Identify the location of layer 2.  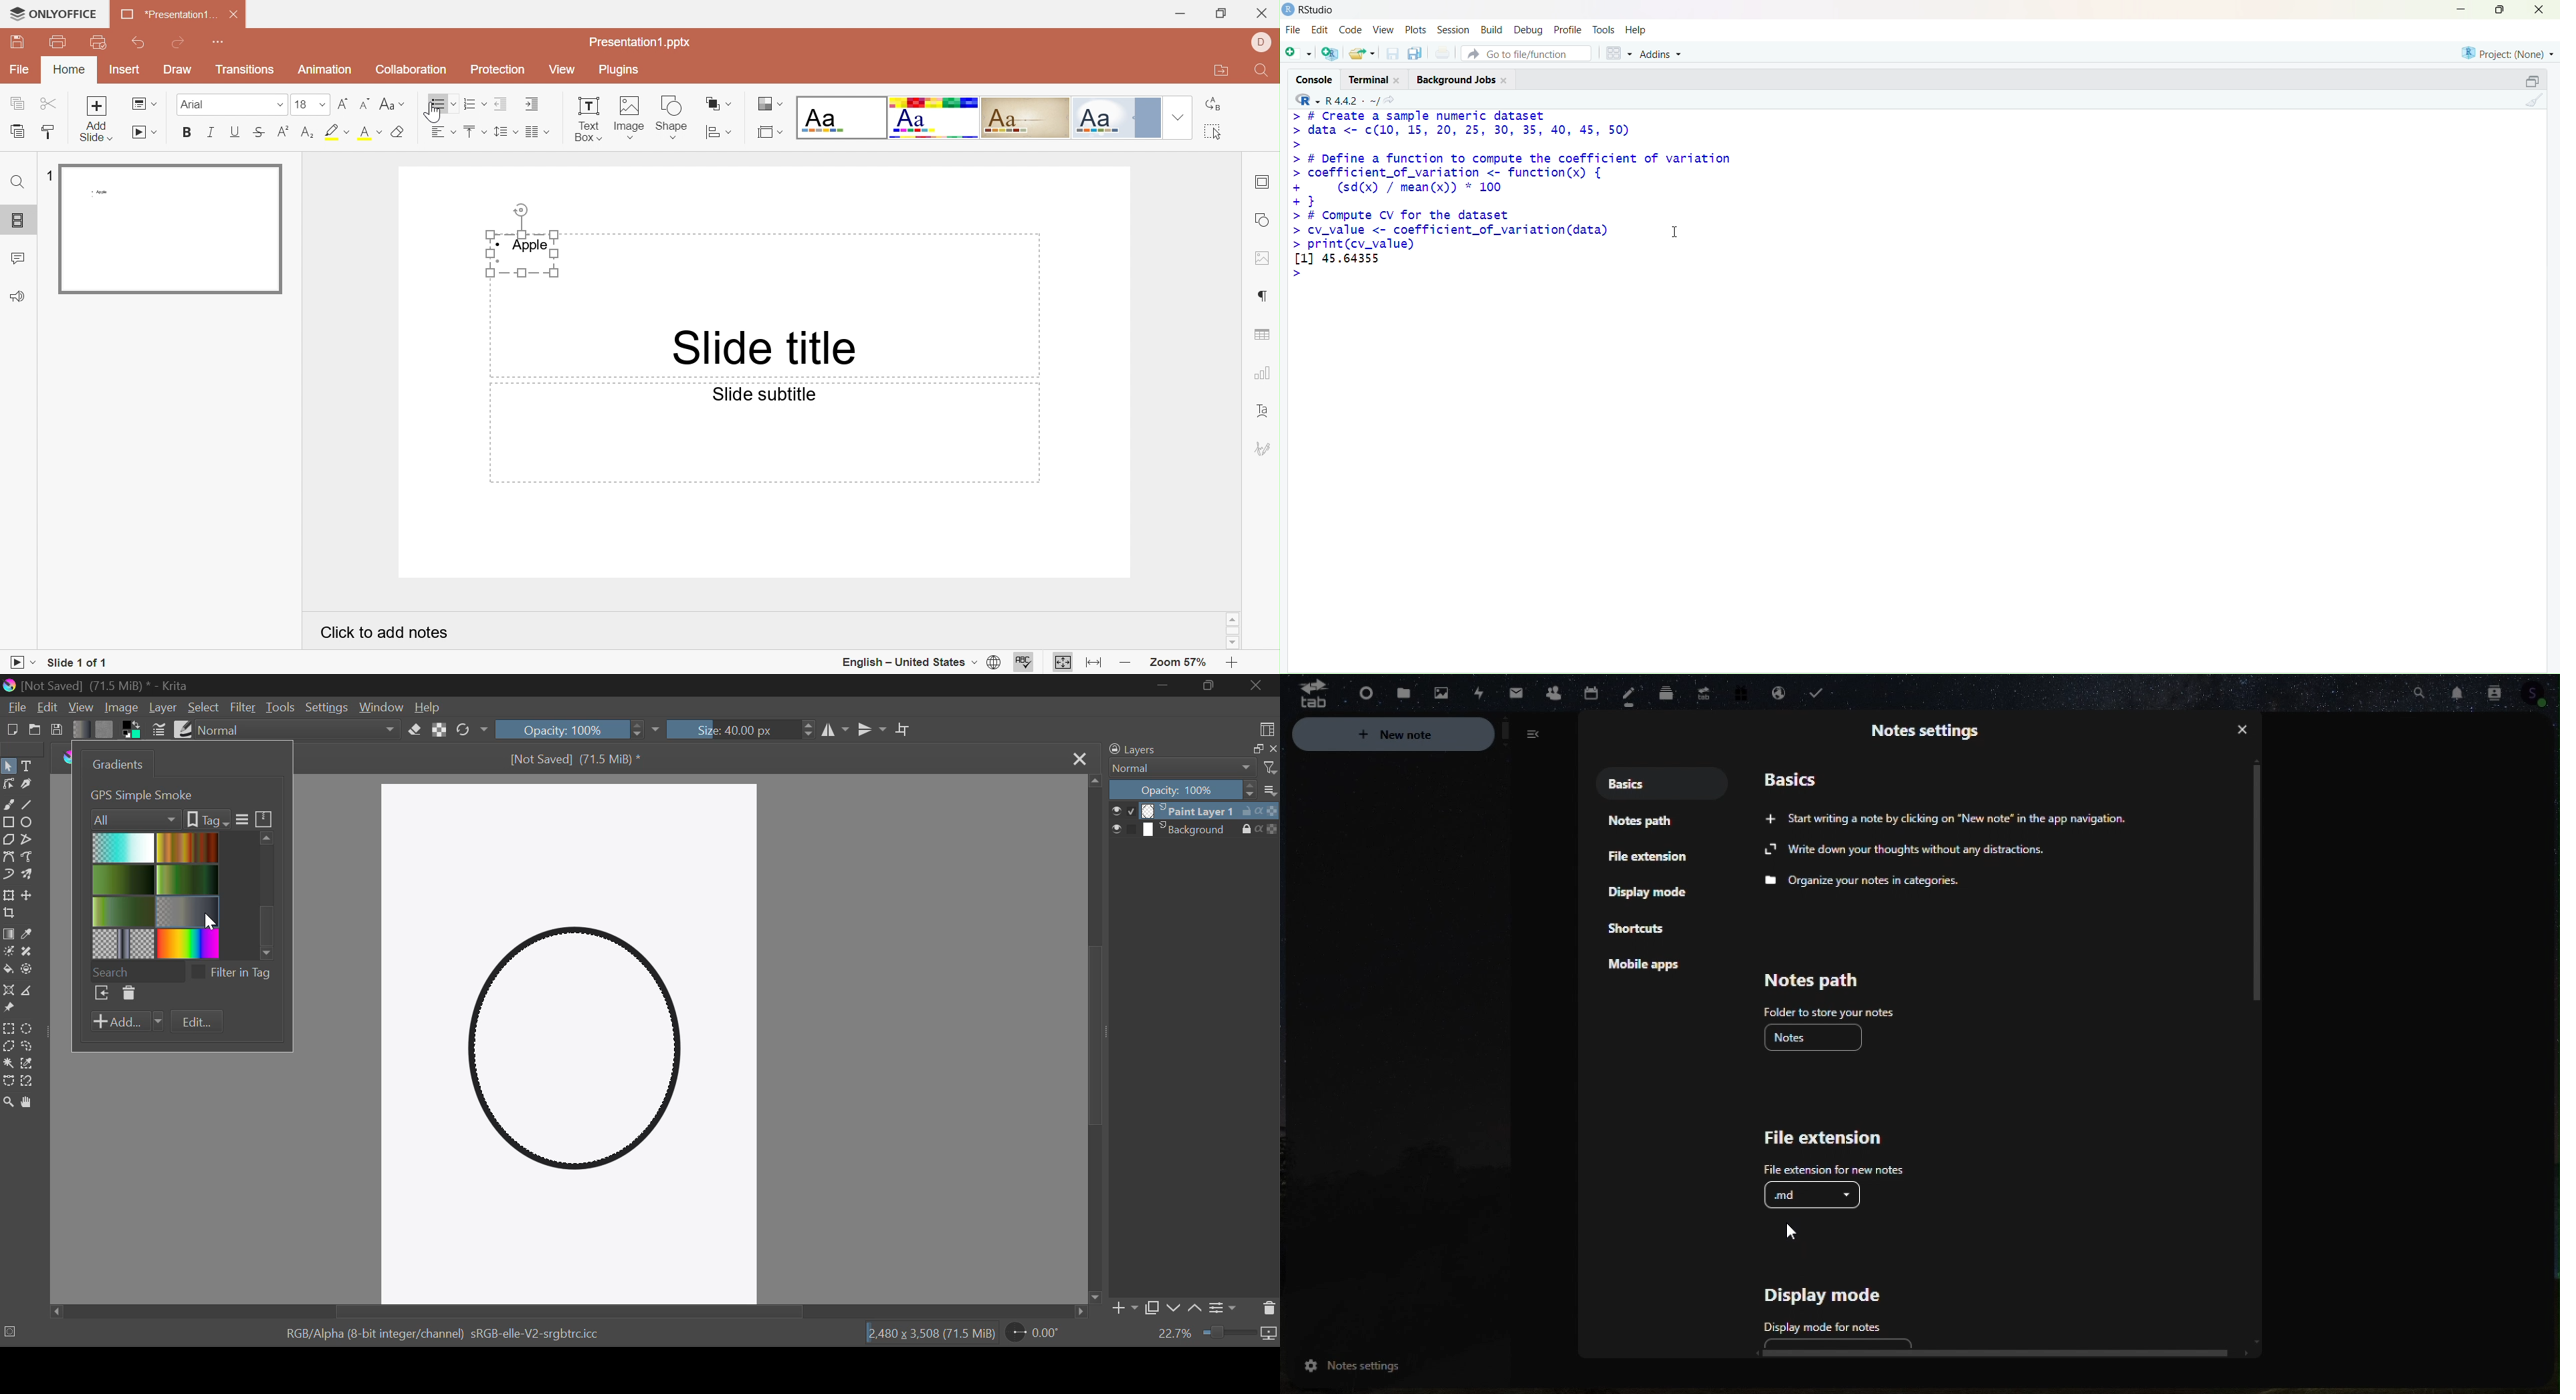
(1189, 830).